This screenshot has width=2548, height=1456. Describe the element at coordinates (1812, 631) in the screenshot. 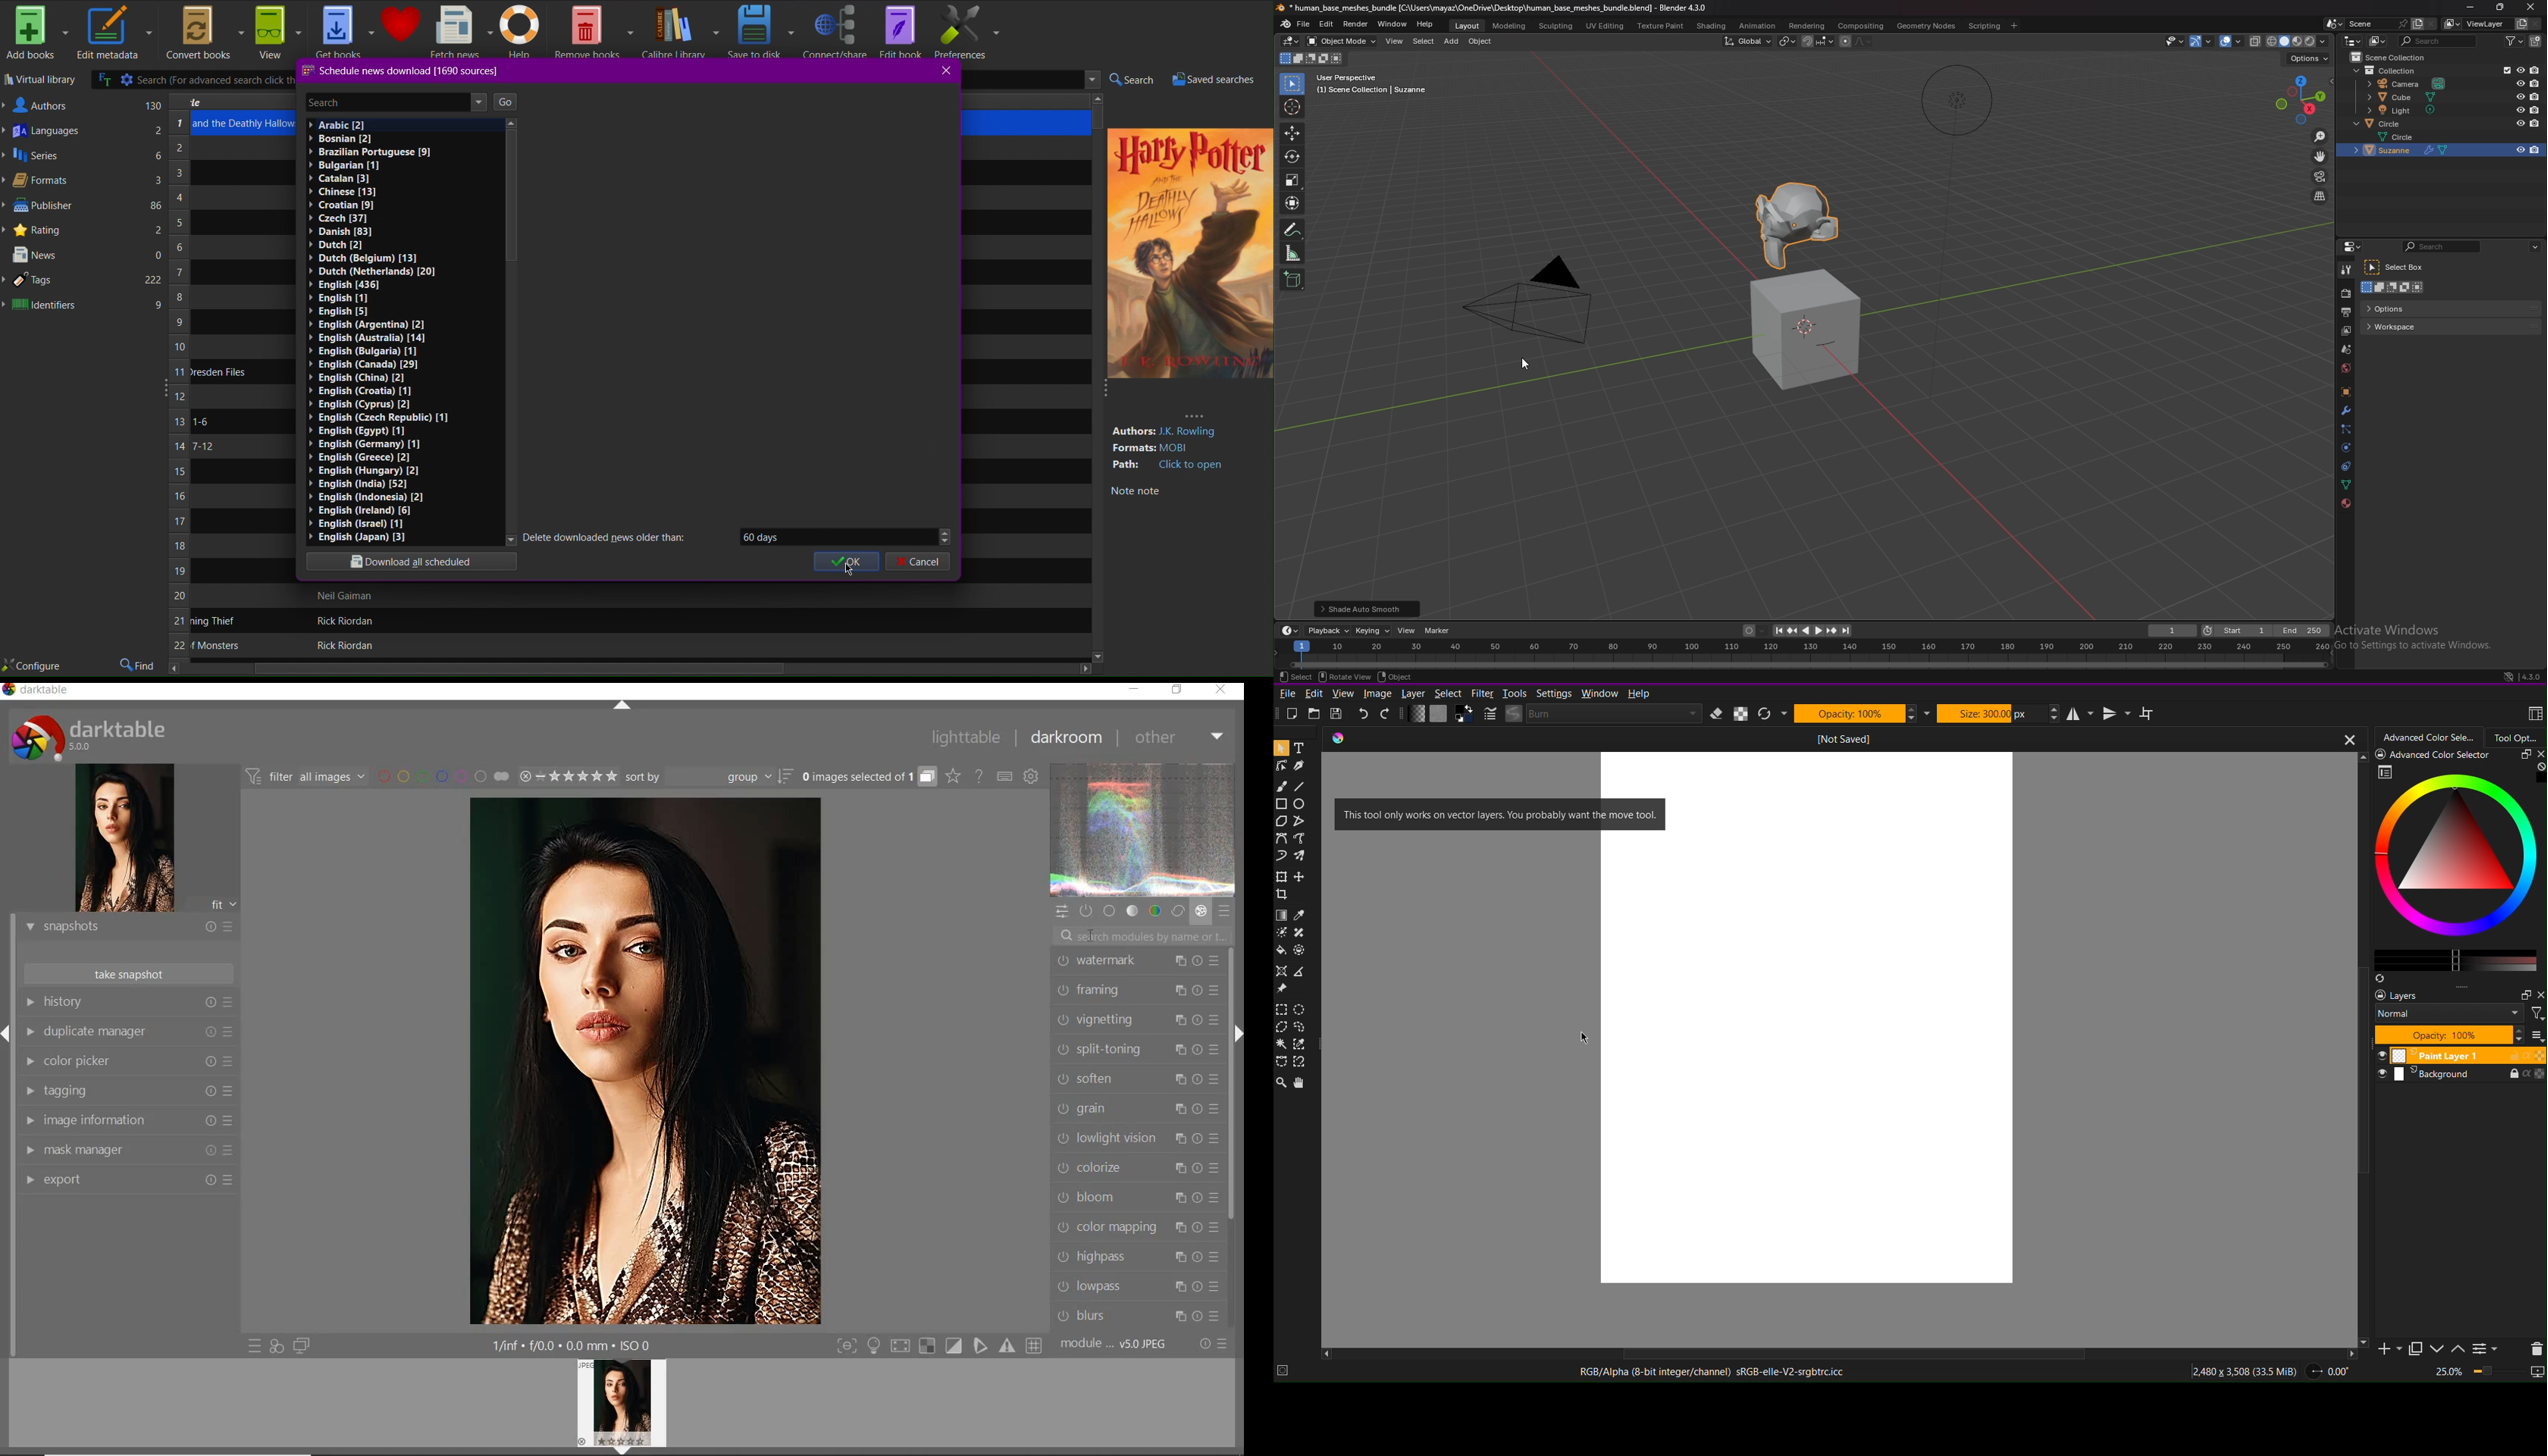

I see `play animation` at that location.